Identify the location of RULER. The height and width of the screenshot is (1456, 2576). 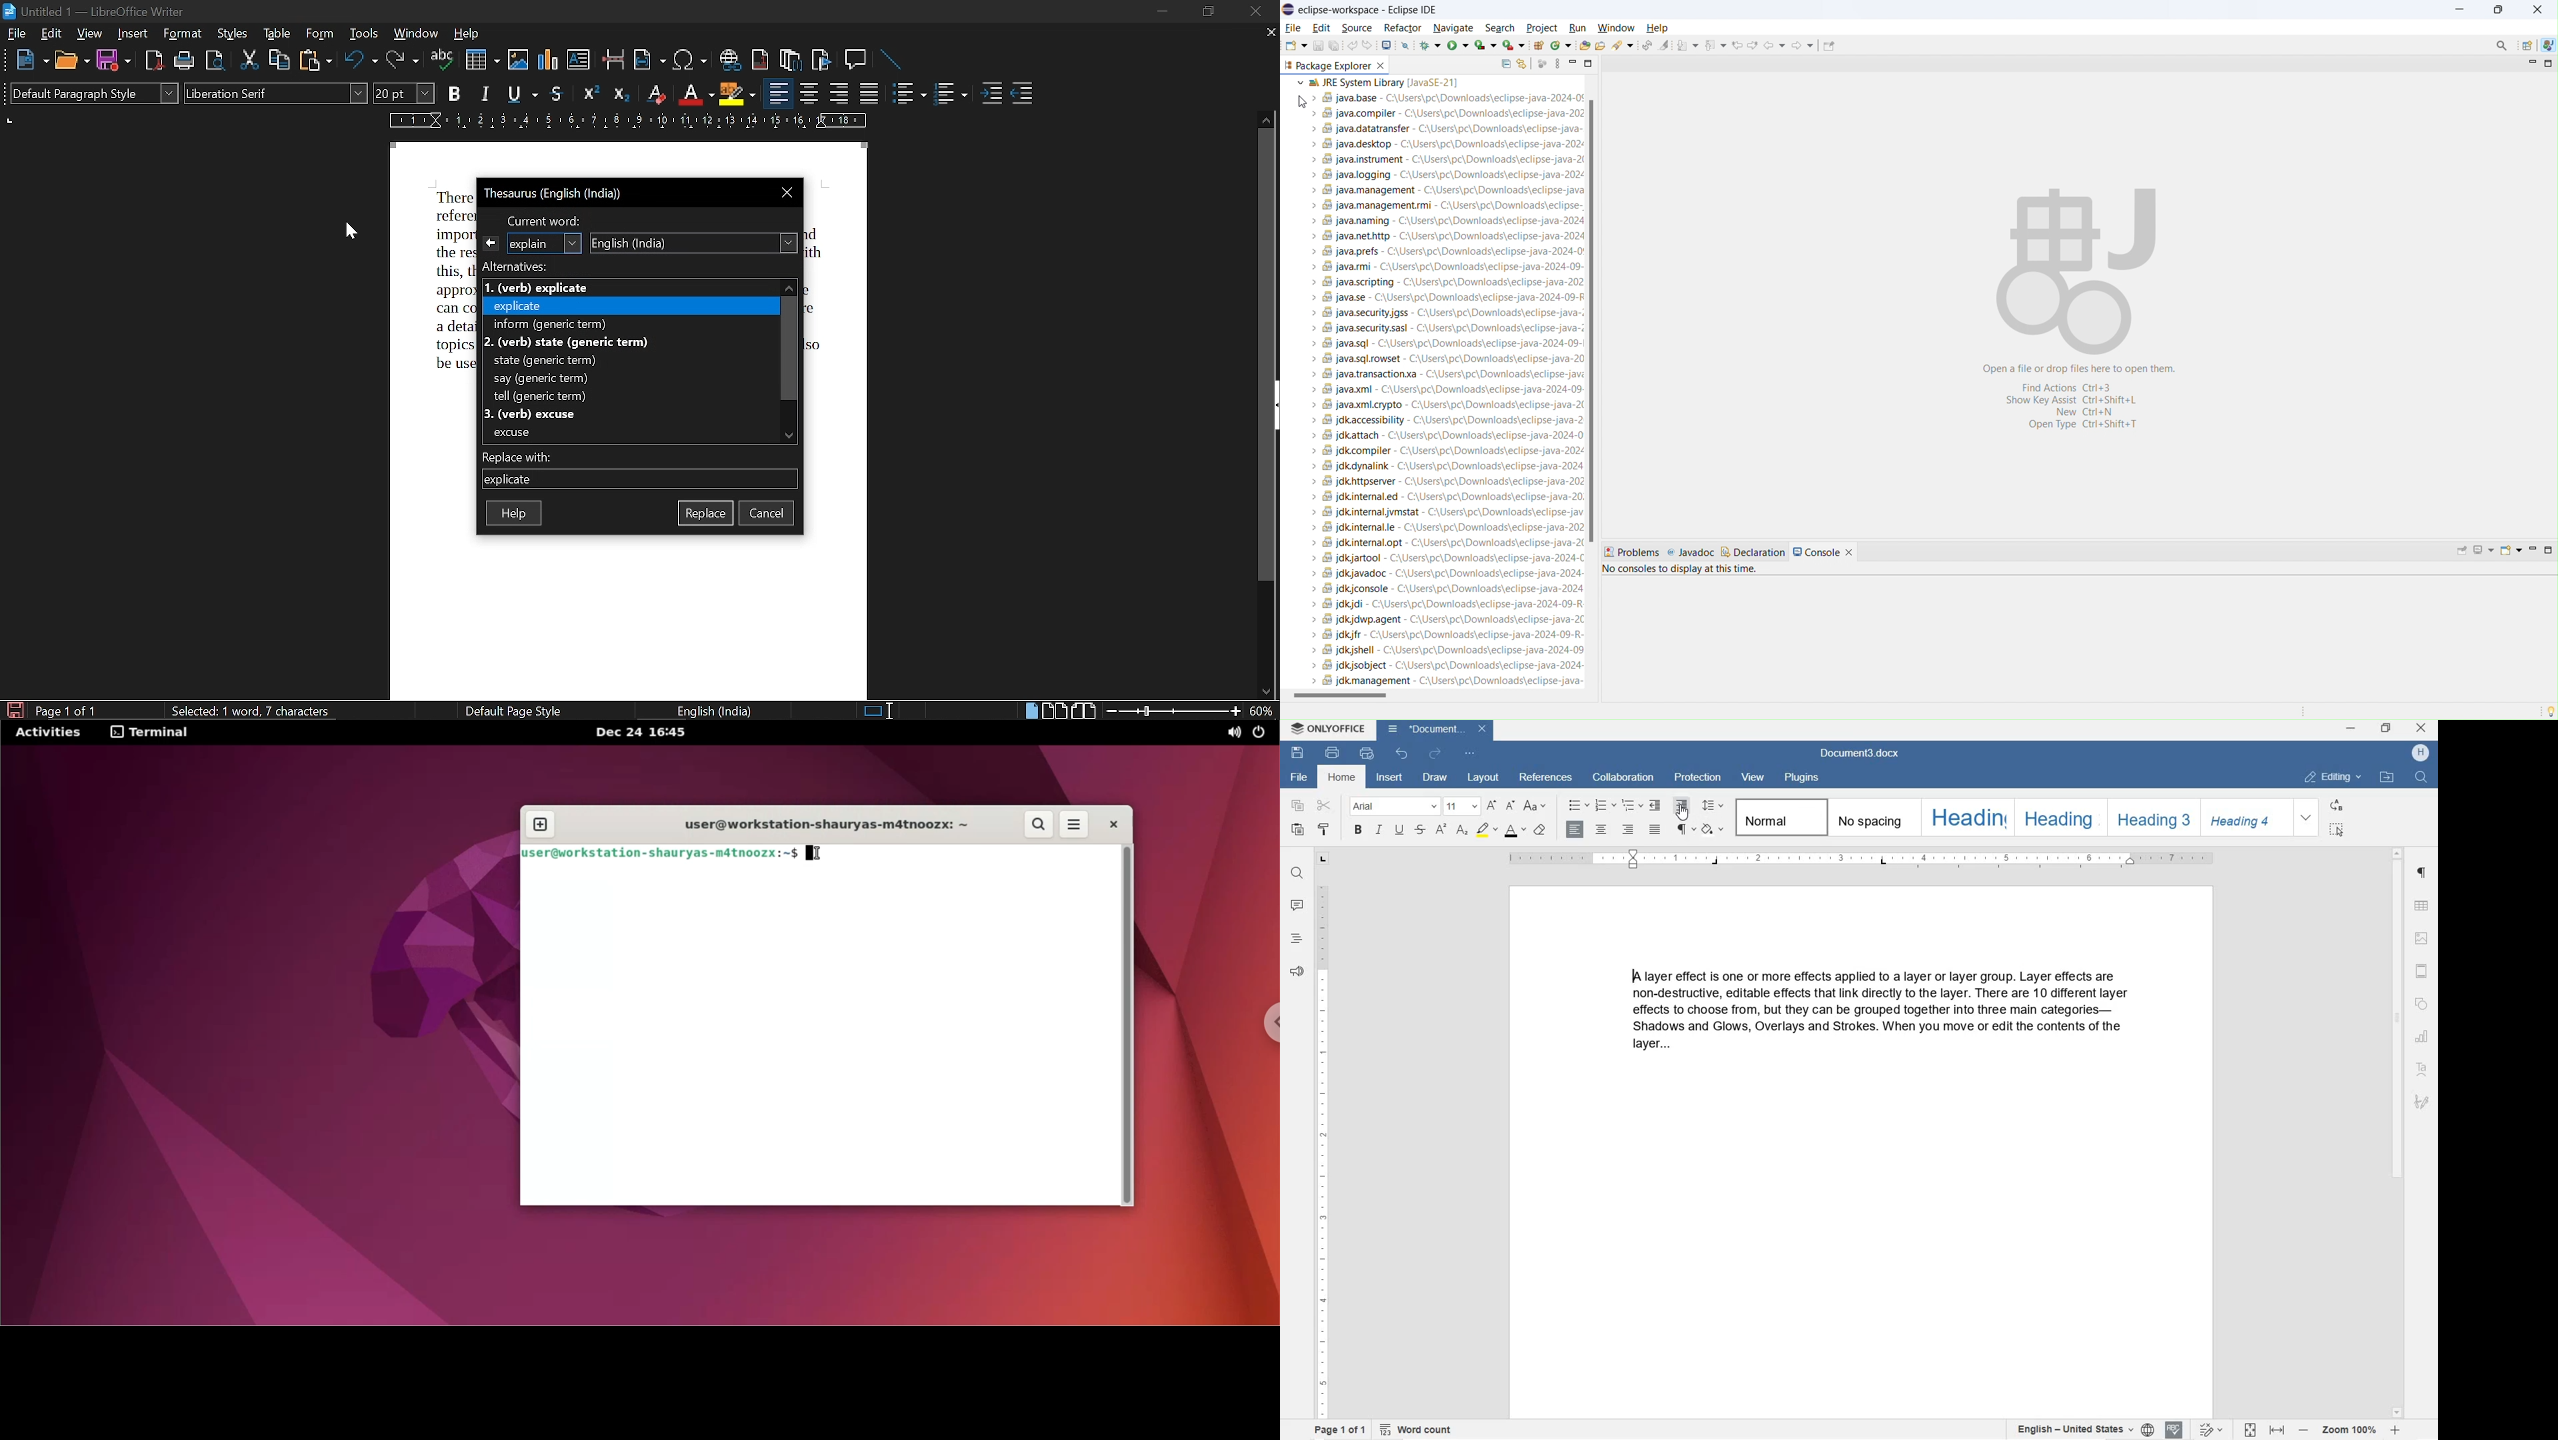
(1321, 1150).